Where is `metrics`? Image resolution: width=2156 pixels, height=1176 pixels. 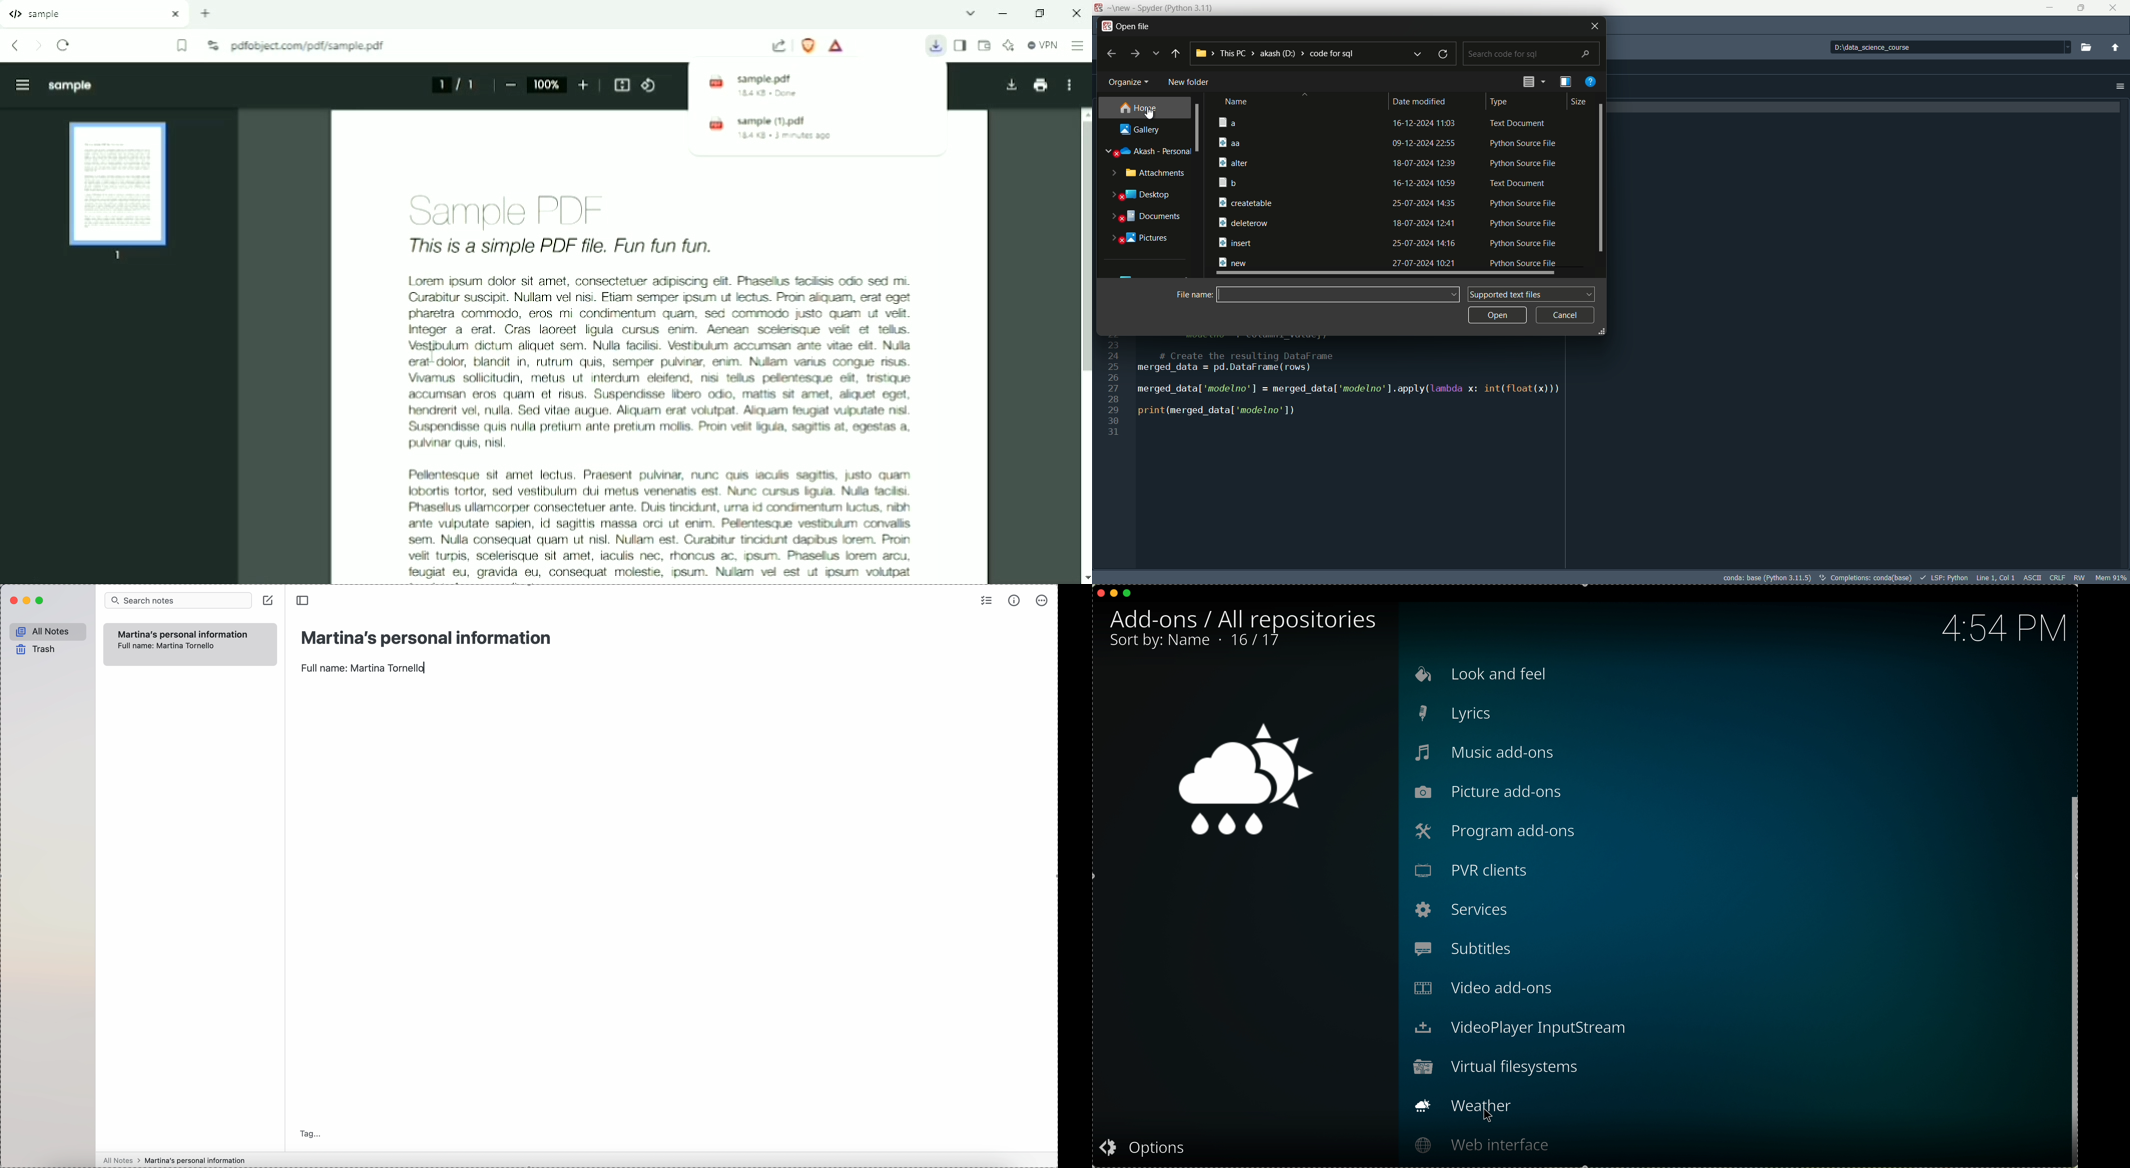
metrics is located at coordinates (1016, 601).